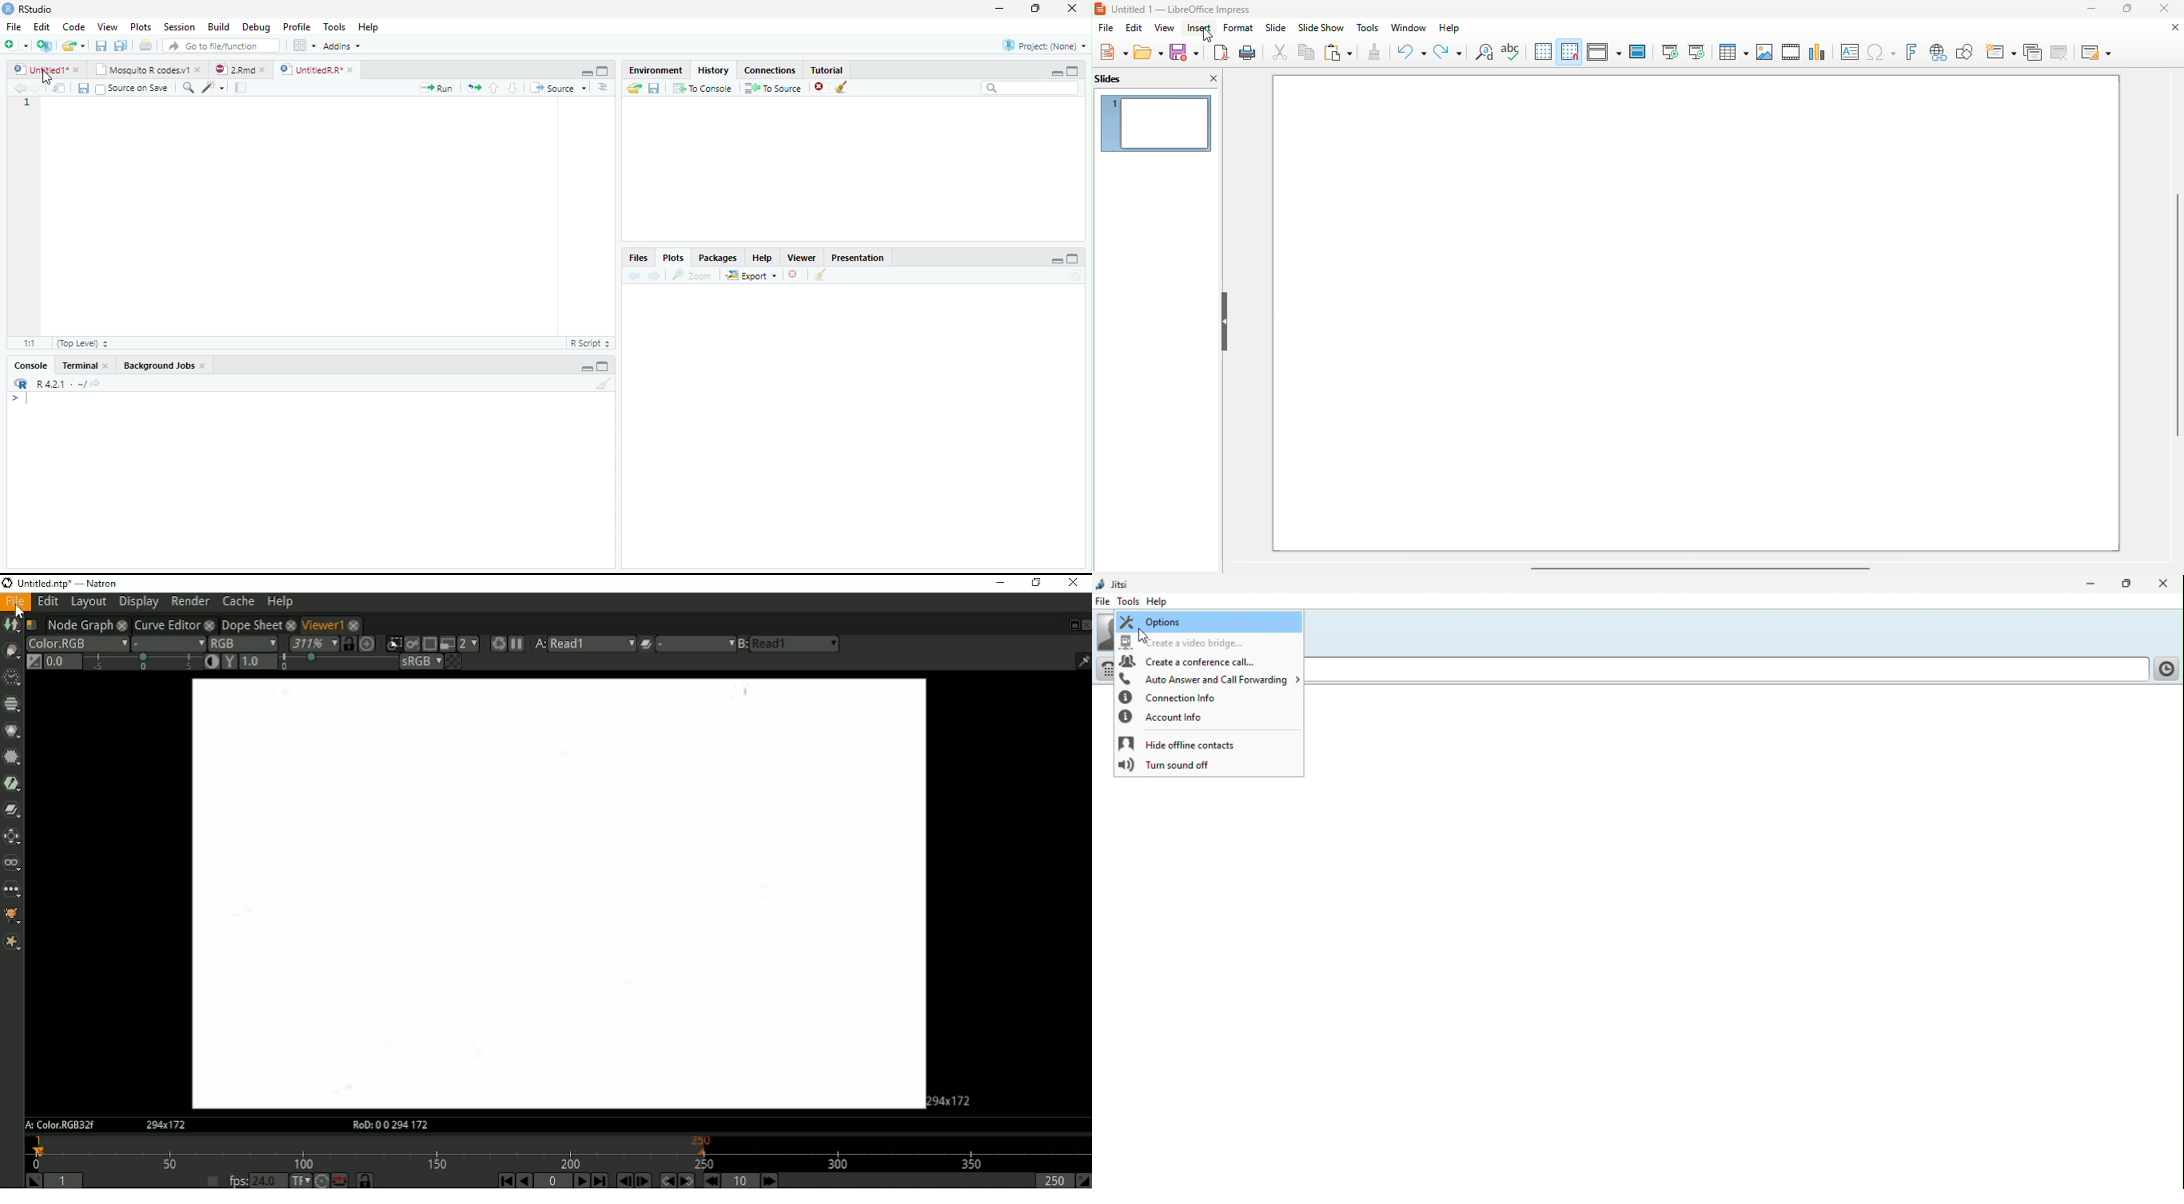  Describe the element at coordinates (703, 88) in the screenshot. I see `To Console` at that location.